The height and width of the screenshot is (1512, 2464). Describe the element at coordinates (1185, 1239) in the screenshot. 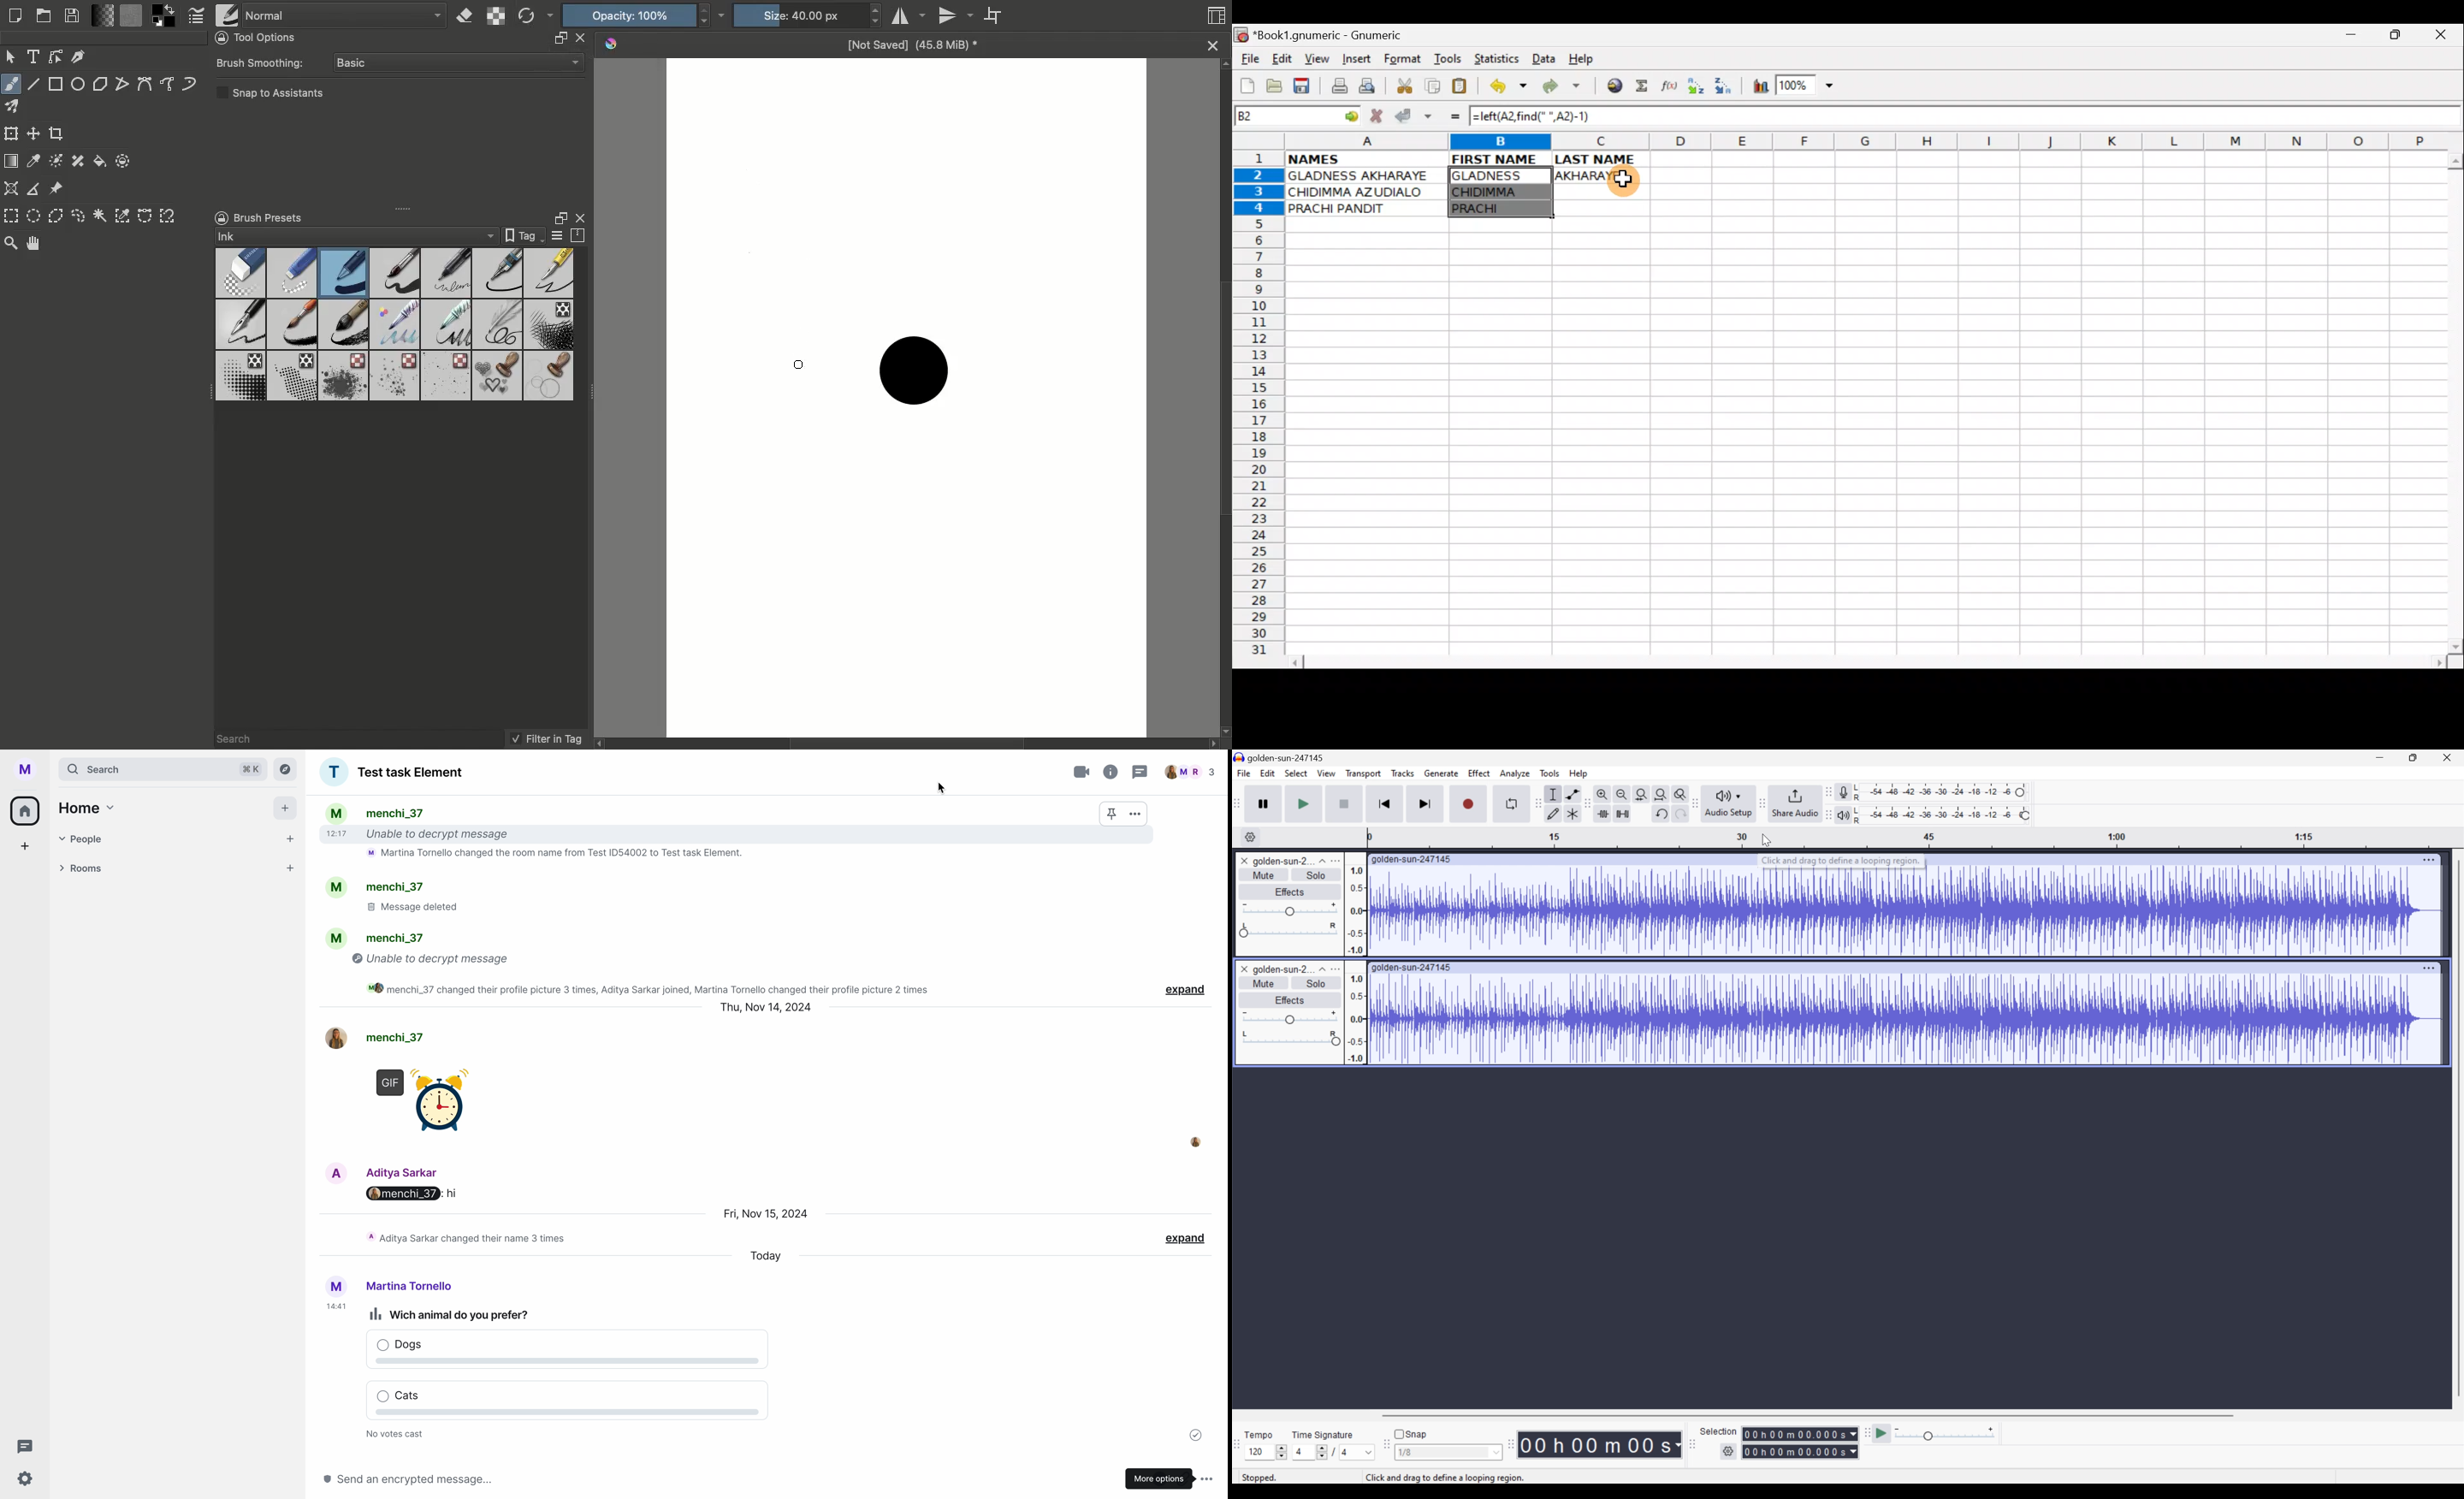

I see `expand` at that location.